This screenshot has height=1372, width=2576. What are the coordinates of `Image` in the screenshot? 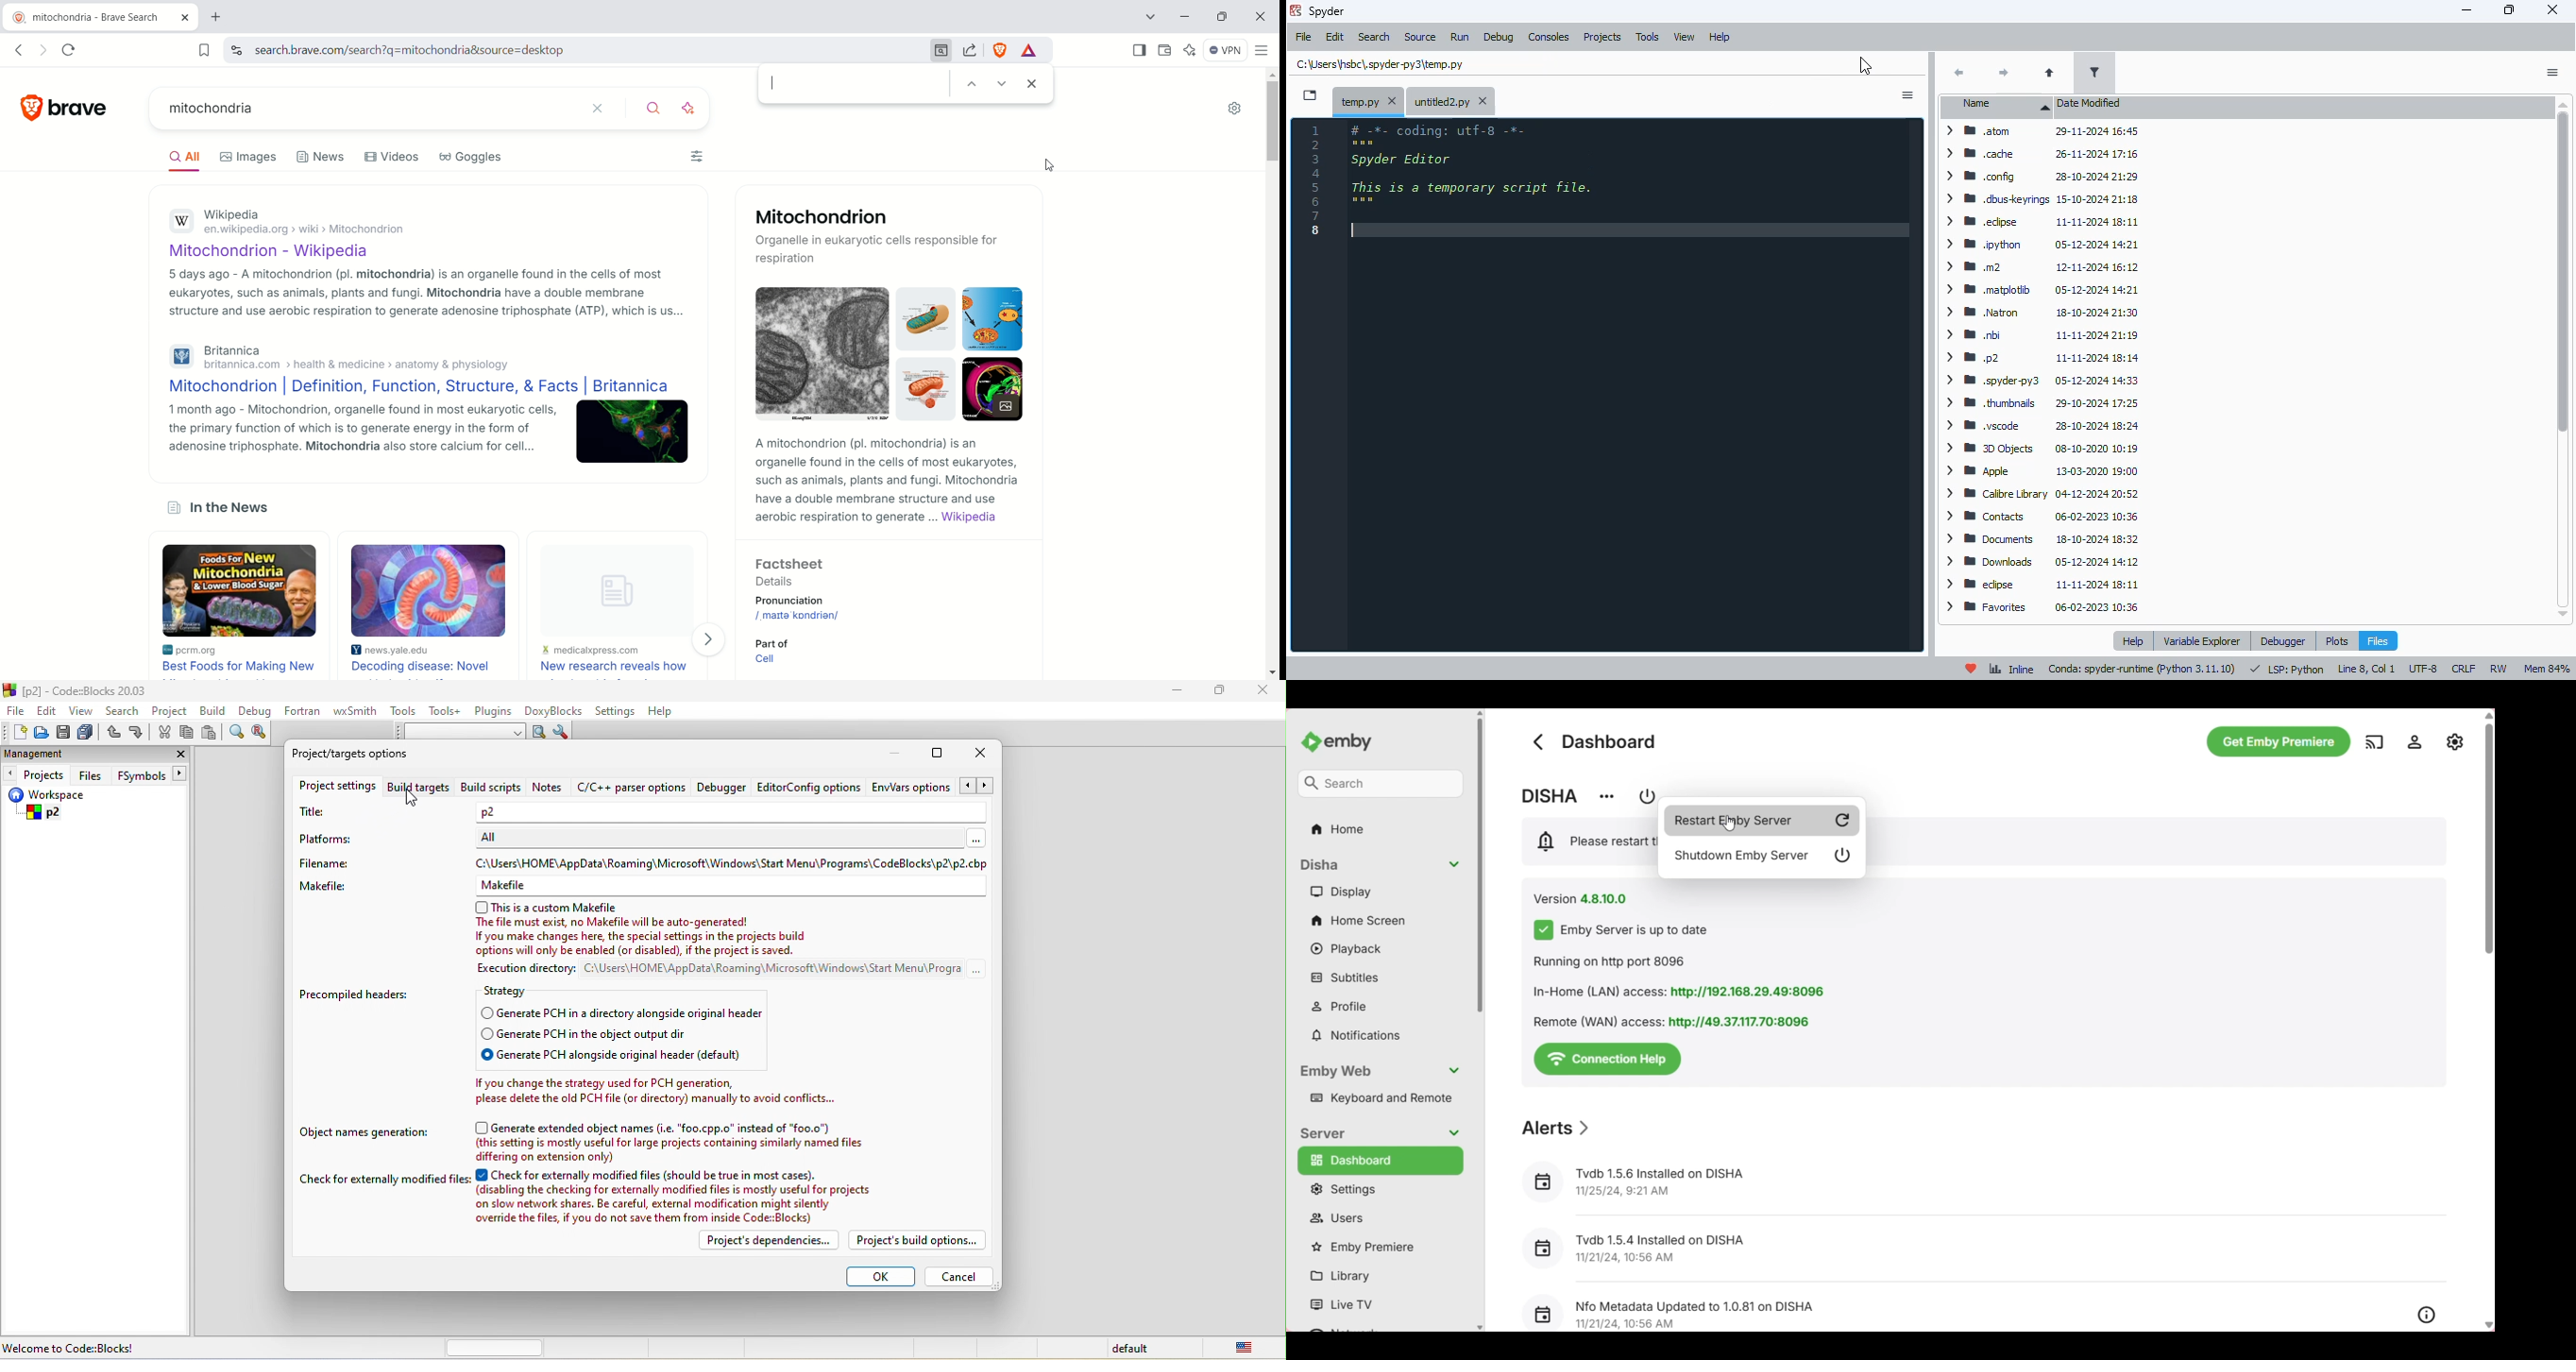 It's located at (427, 587).